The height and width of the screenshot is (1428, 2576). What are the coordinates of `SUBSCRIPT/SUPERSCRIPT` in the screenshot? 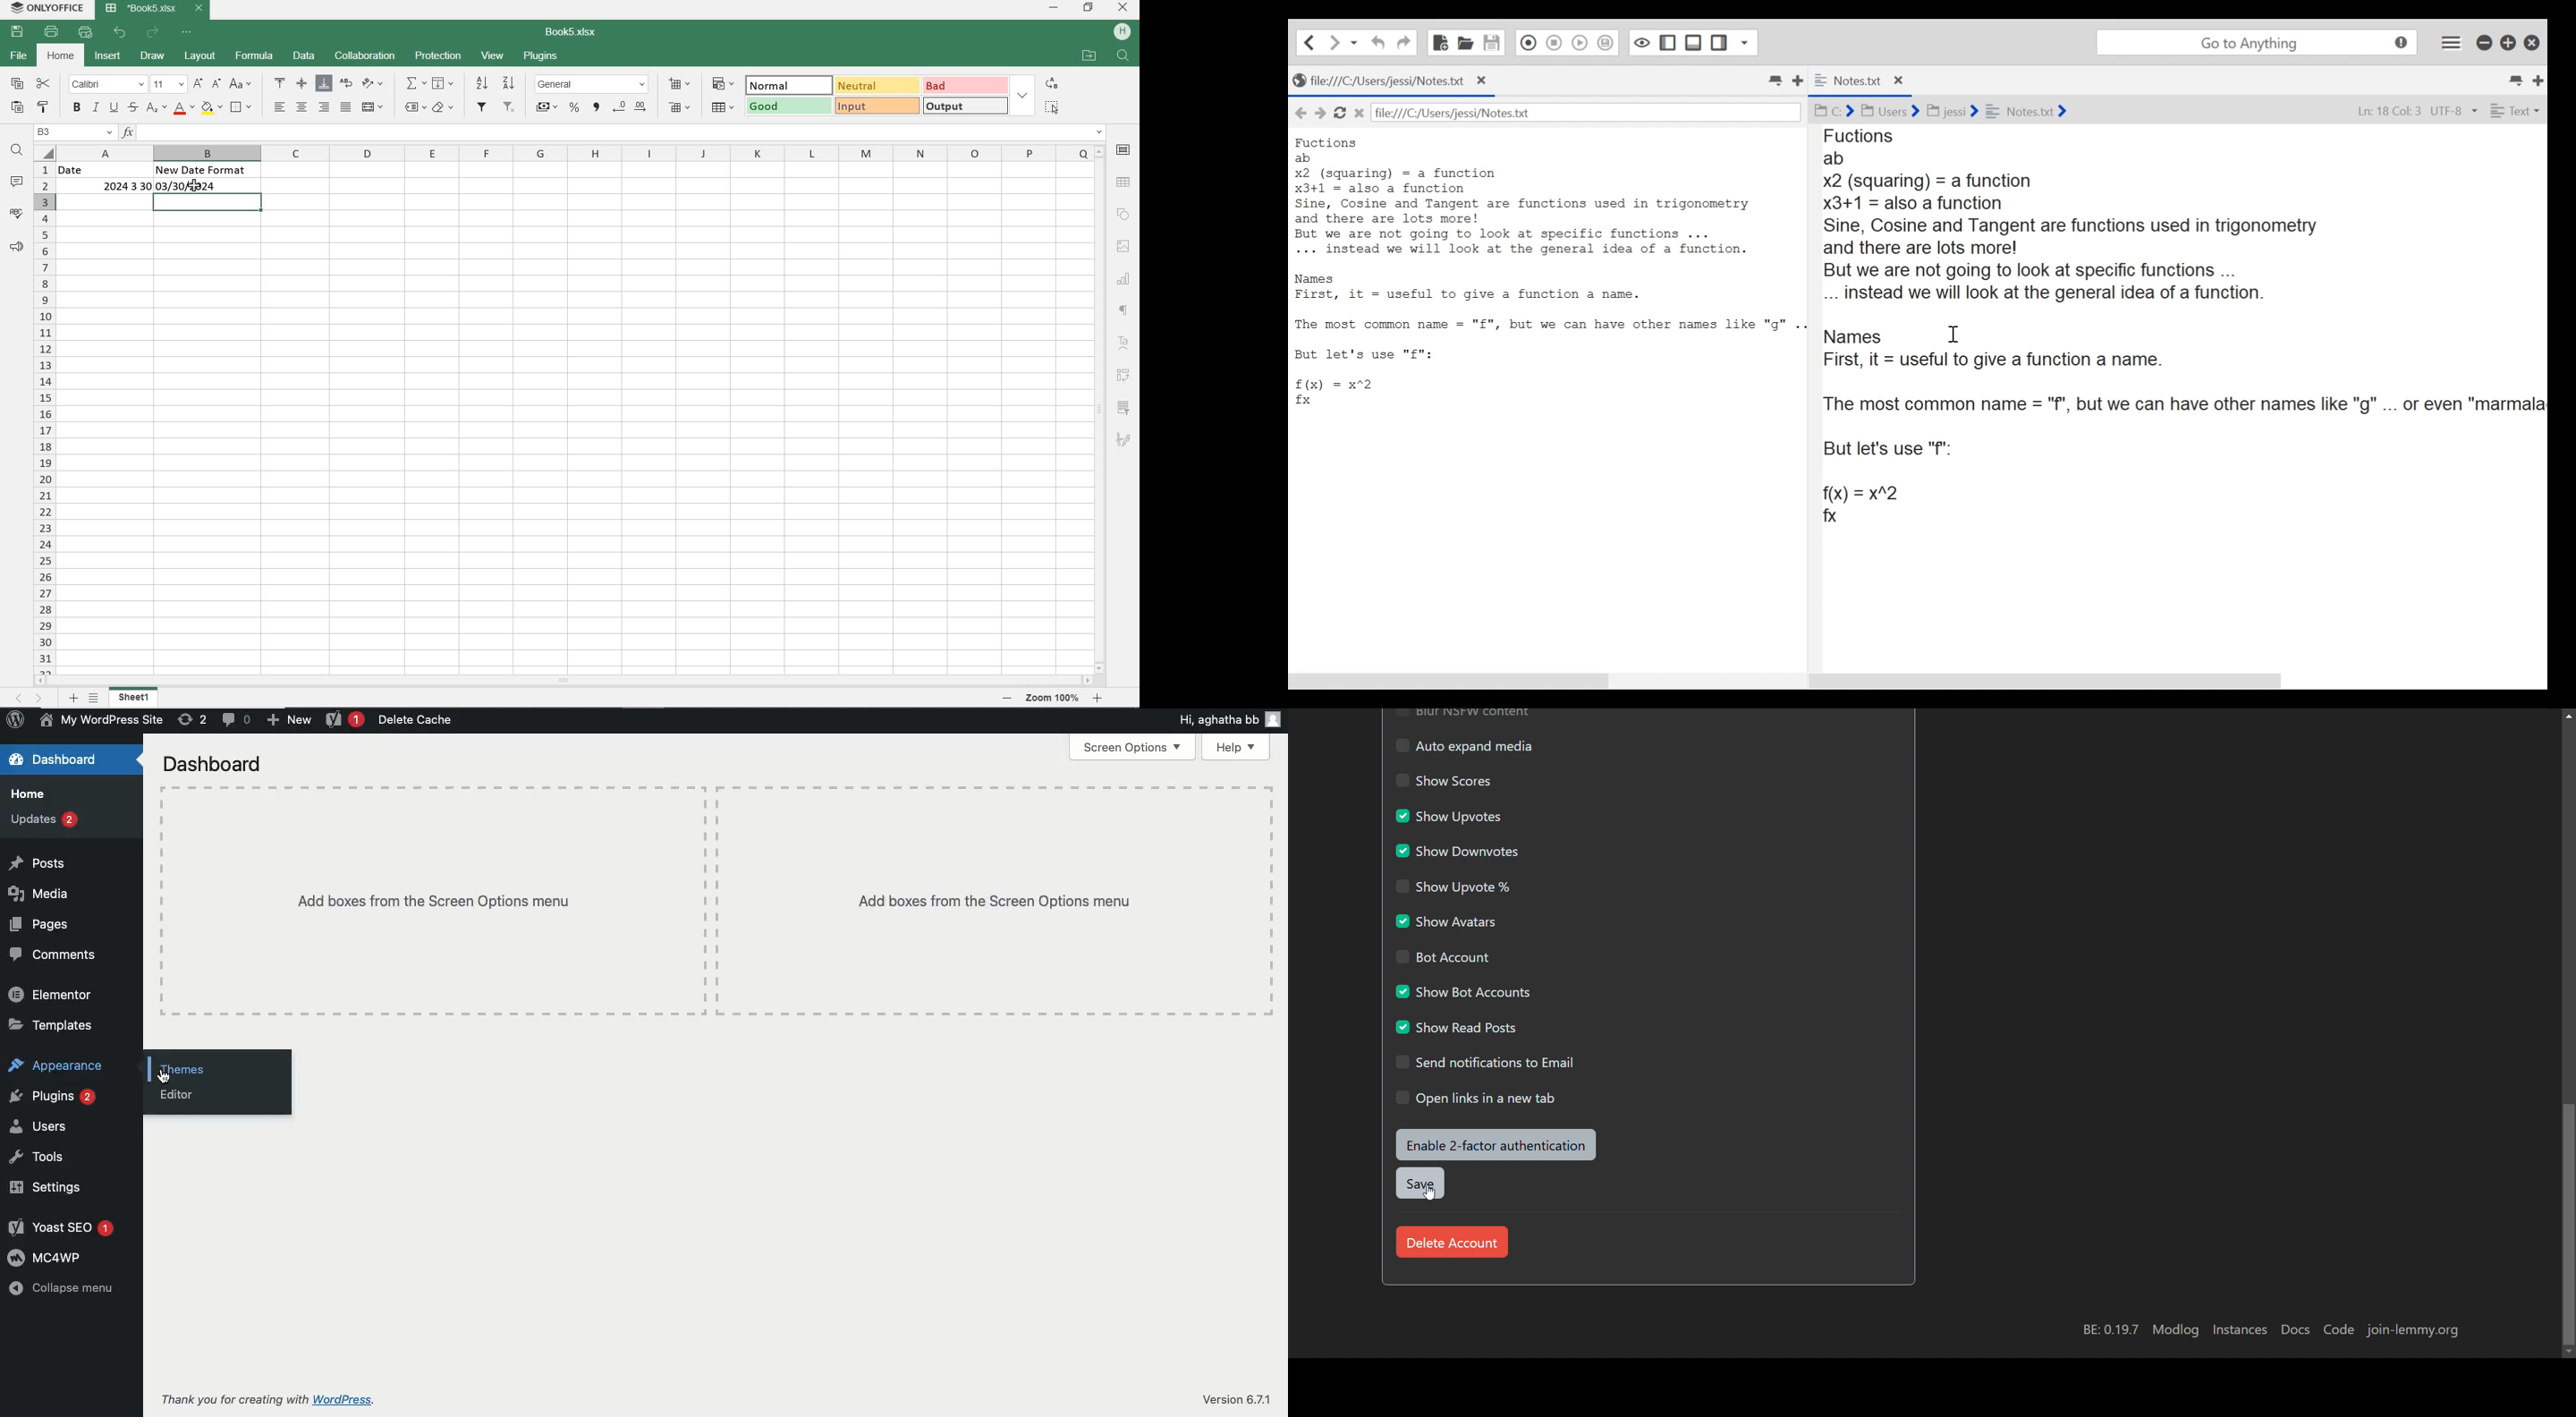 It's located at (157, 109).